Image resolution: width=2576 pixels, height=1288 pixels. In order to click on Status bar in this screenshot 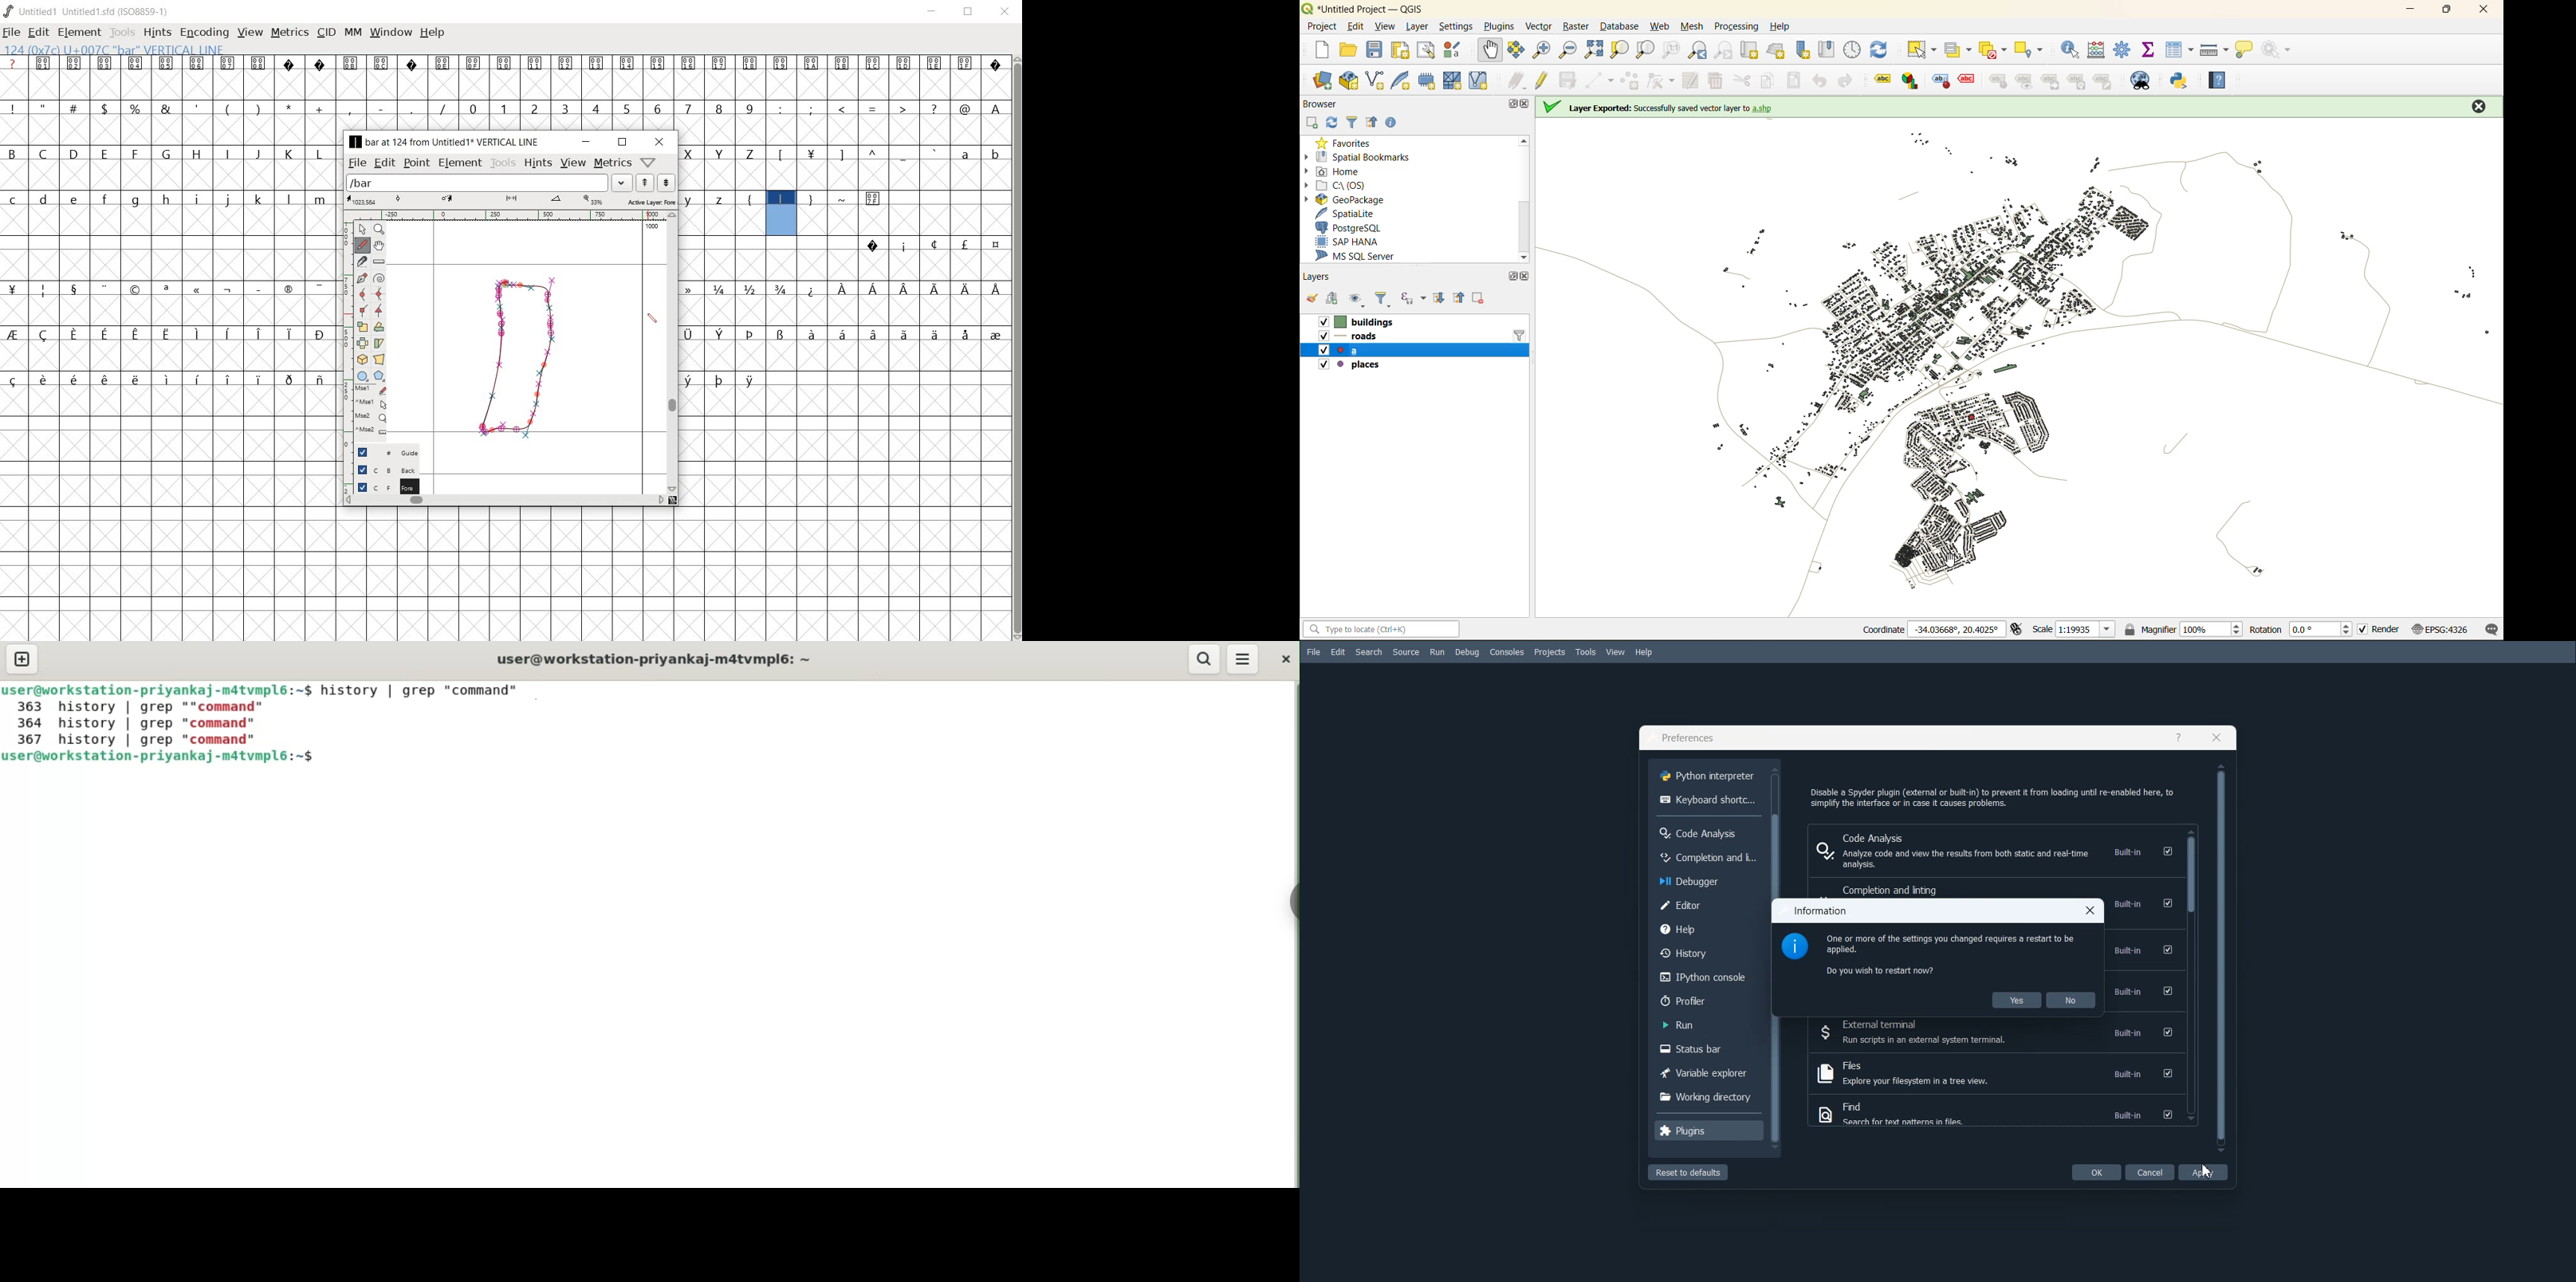, I will do `click(1706, 1049)`.